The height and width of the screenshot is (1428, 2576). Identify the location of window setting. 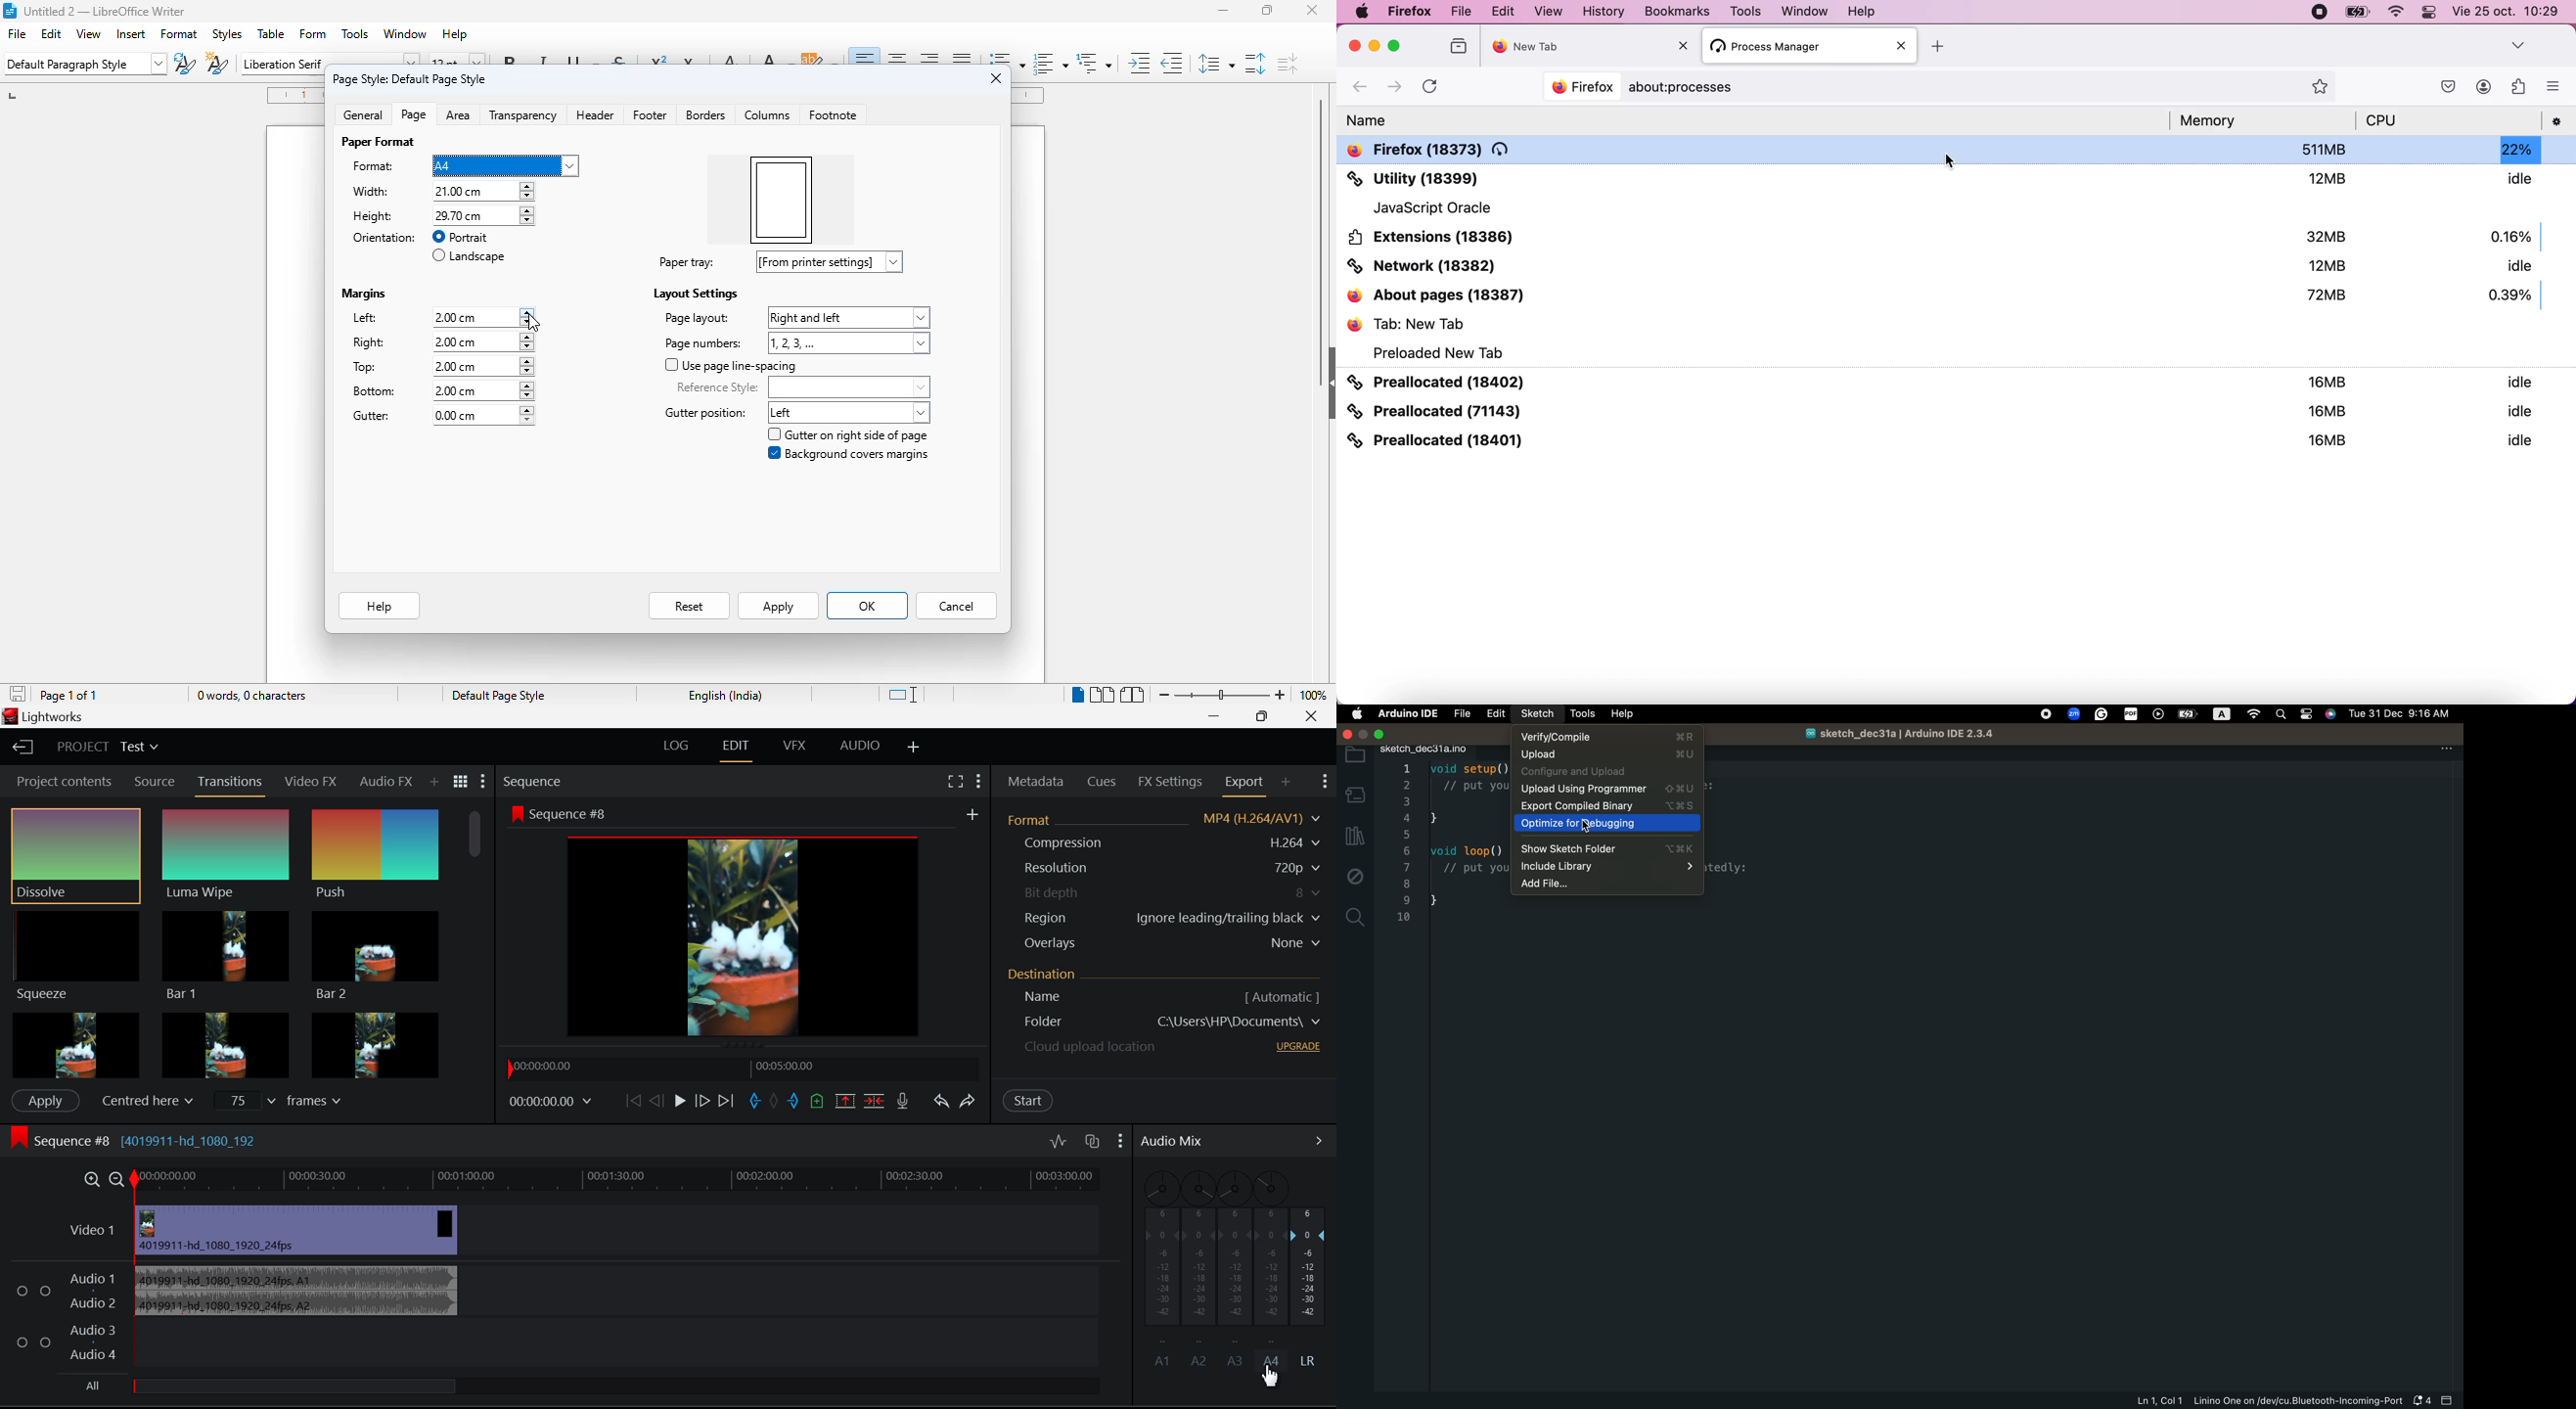
(1391, 733).